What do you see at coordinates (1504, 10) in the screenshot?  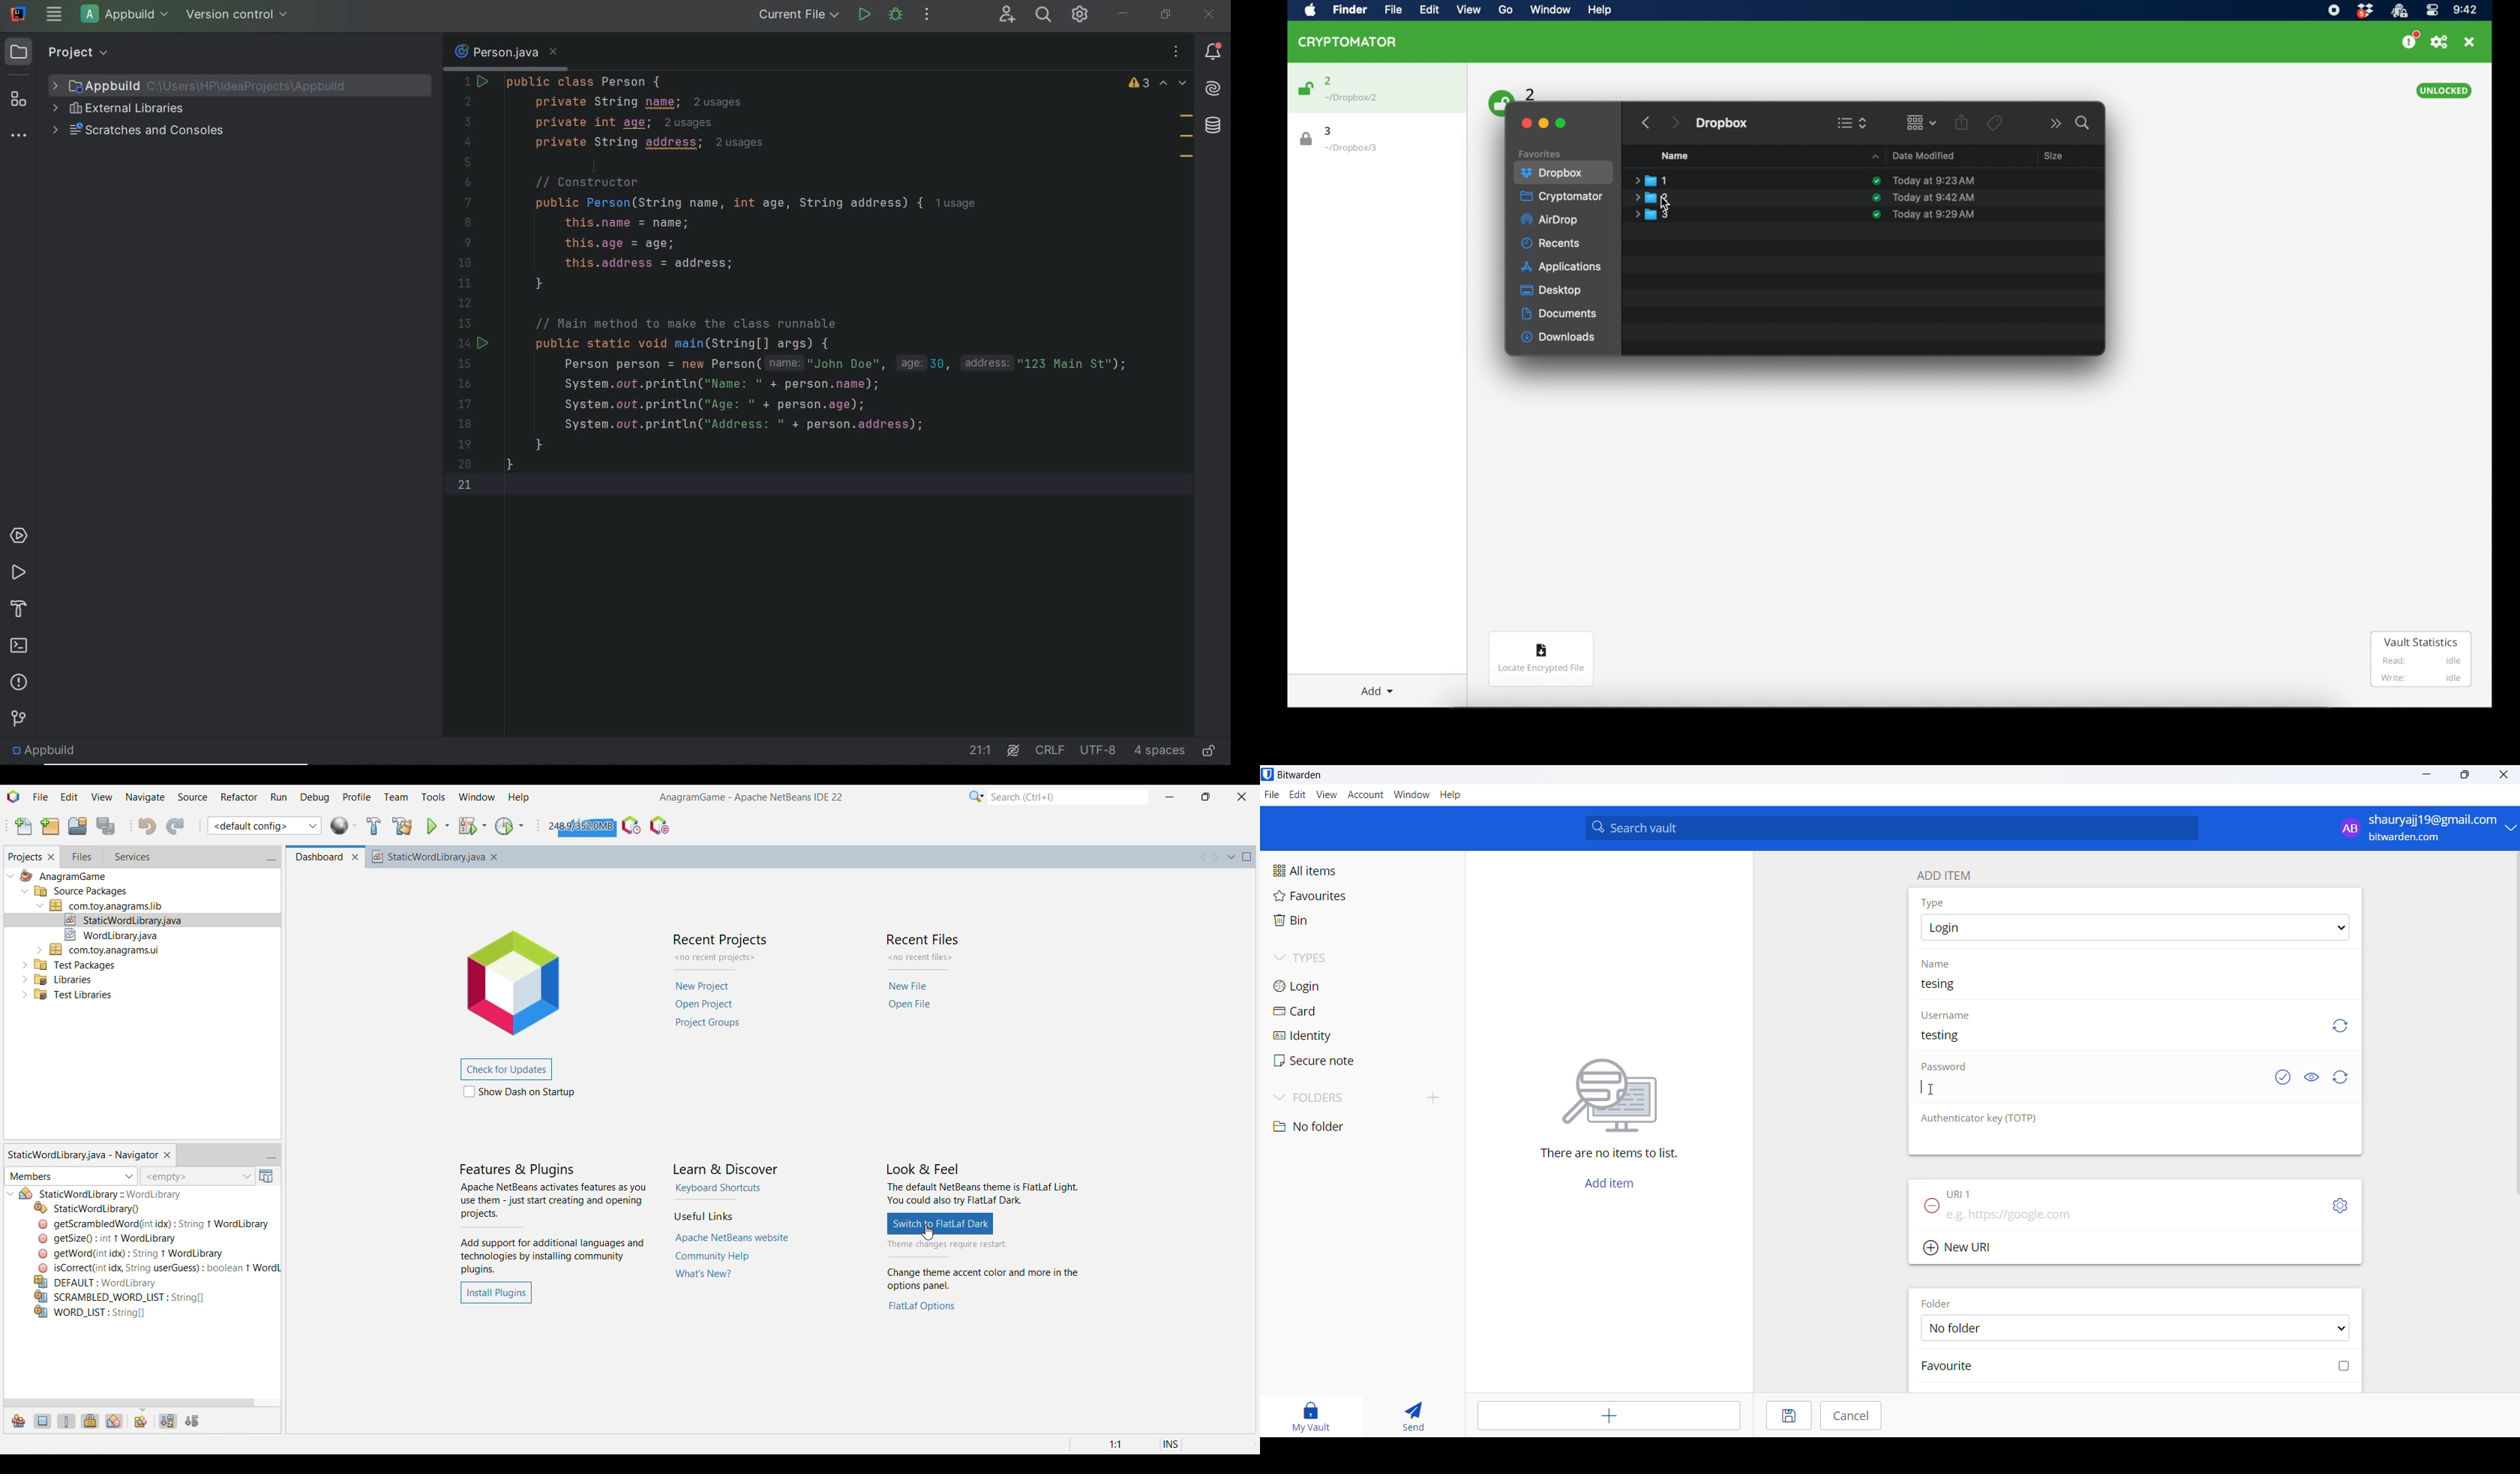 I see `go` at bounding box center [1504, 10].